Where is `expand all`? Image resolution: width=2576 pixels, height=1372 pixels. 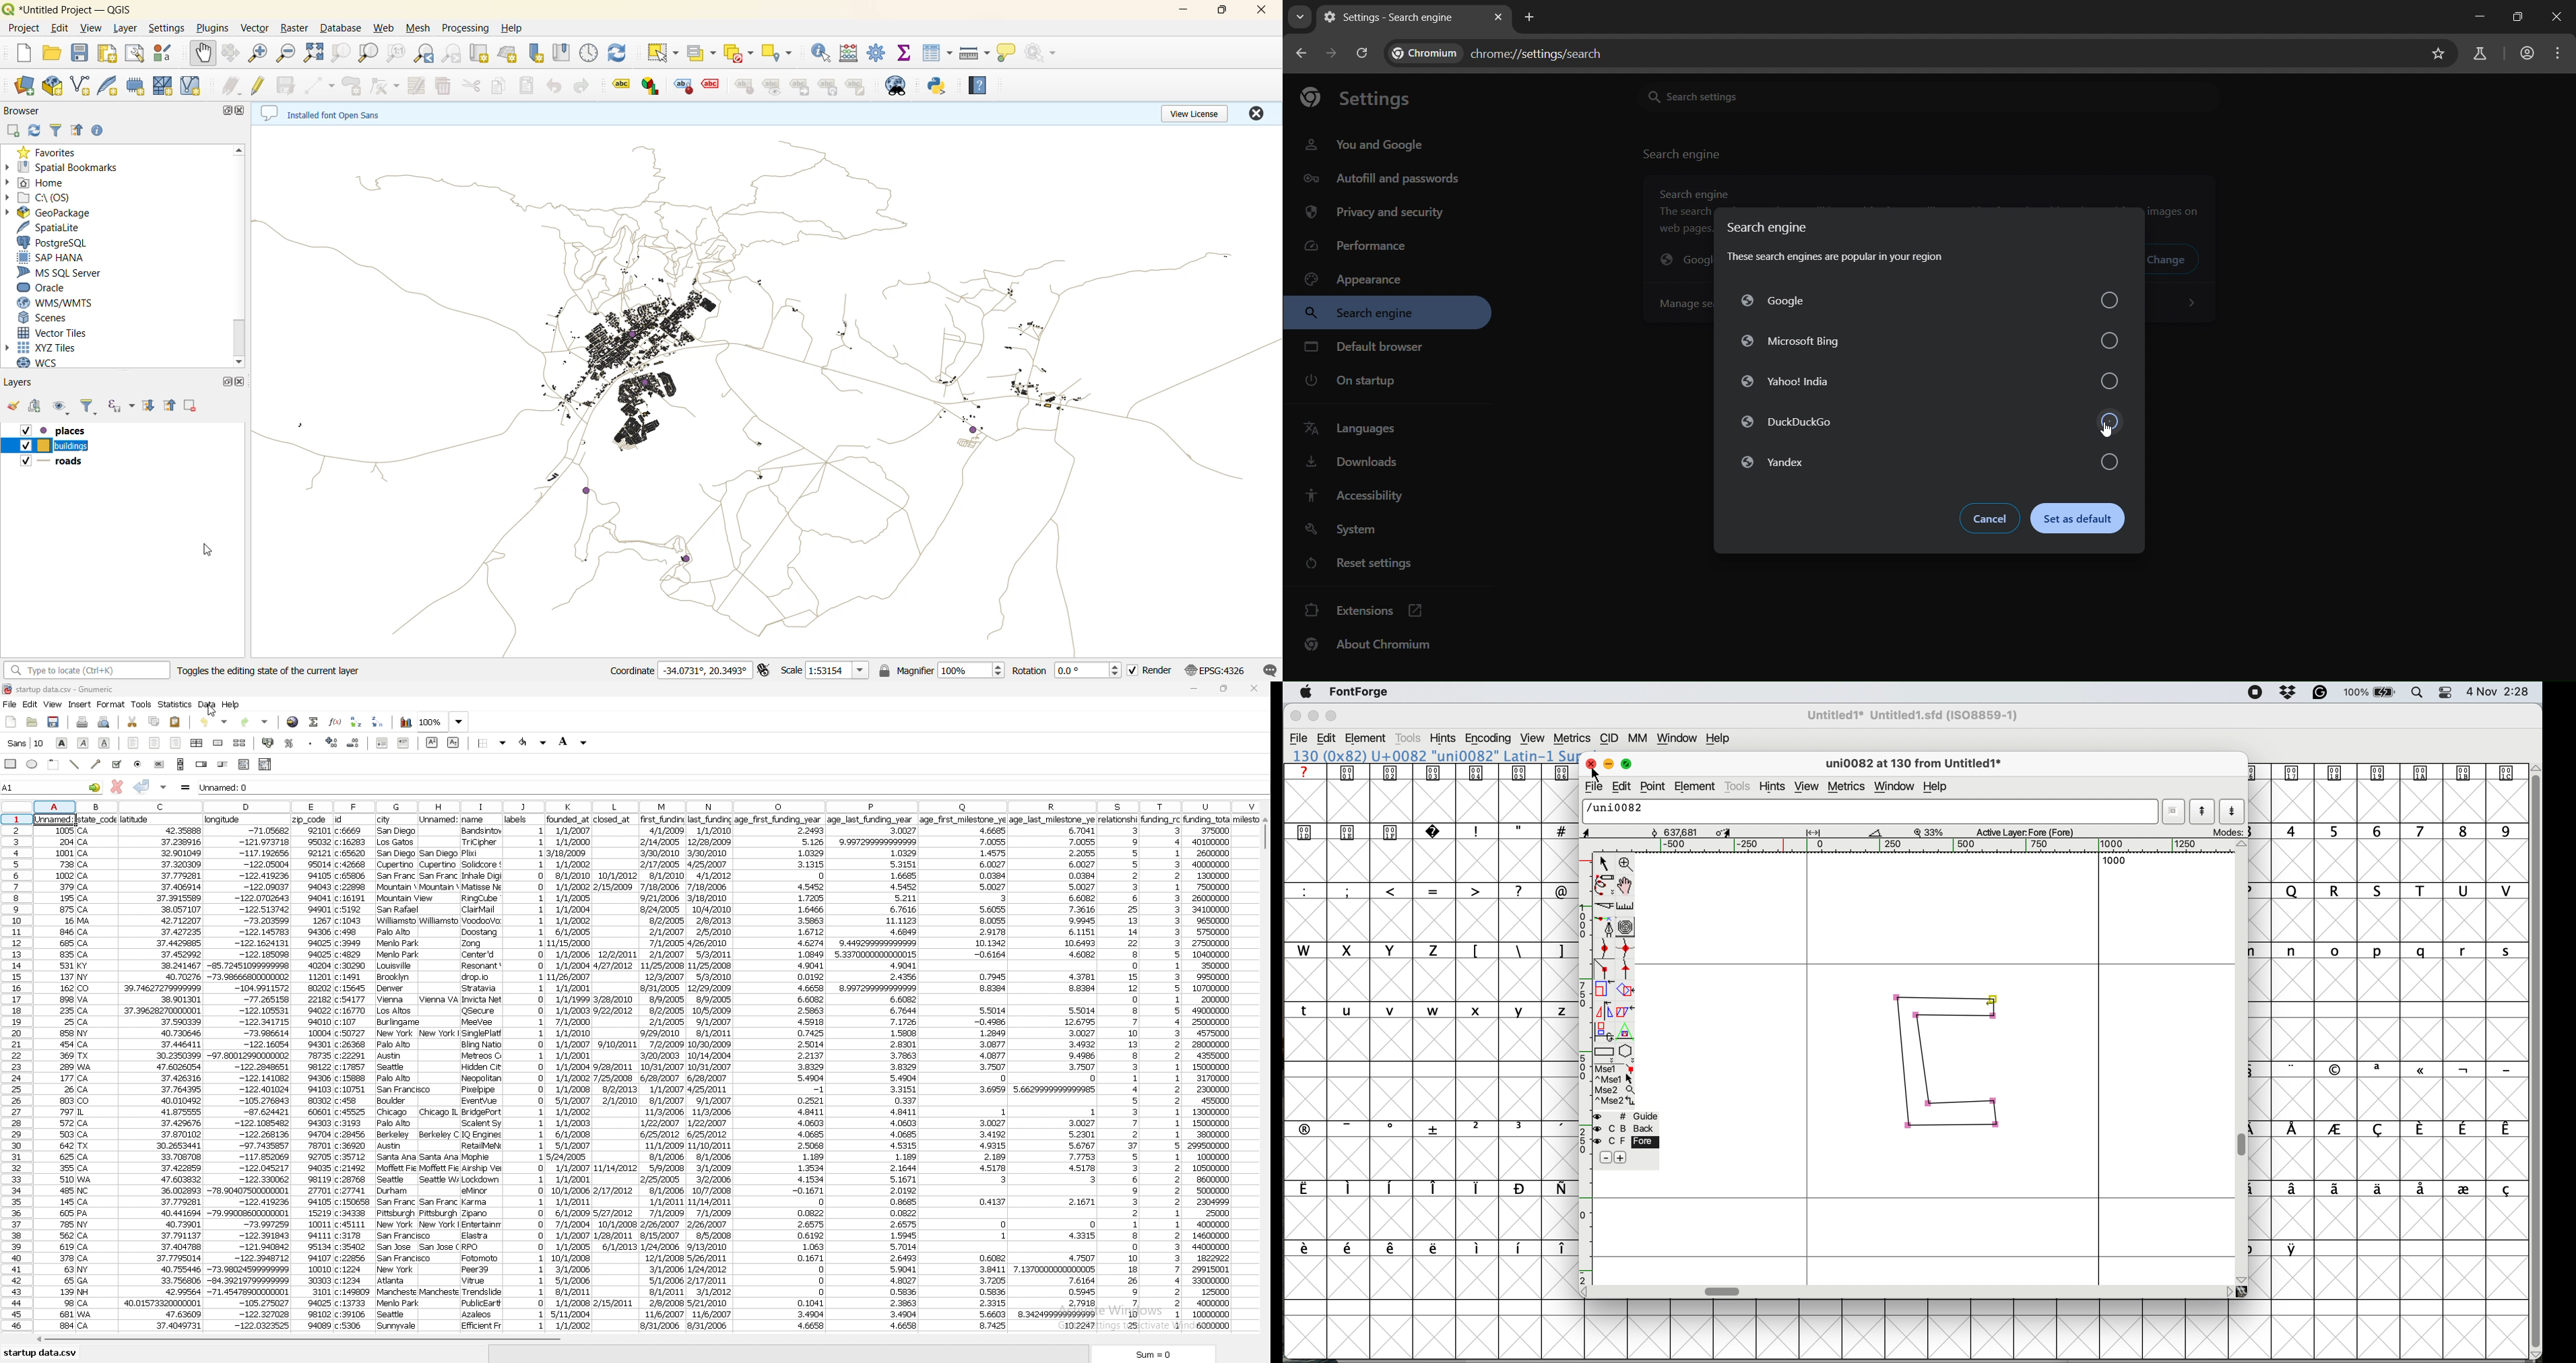 expand all is located at coordinates (149, 406).